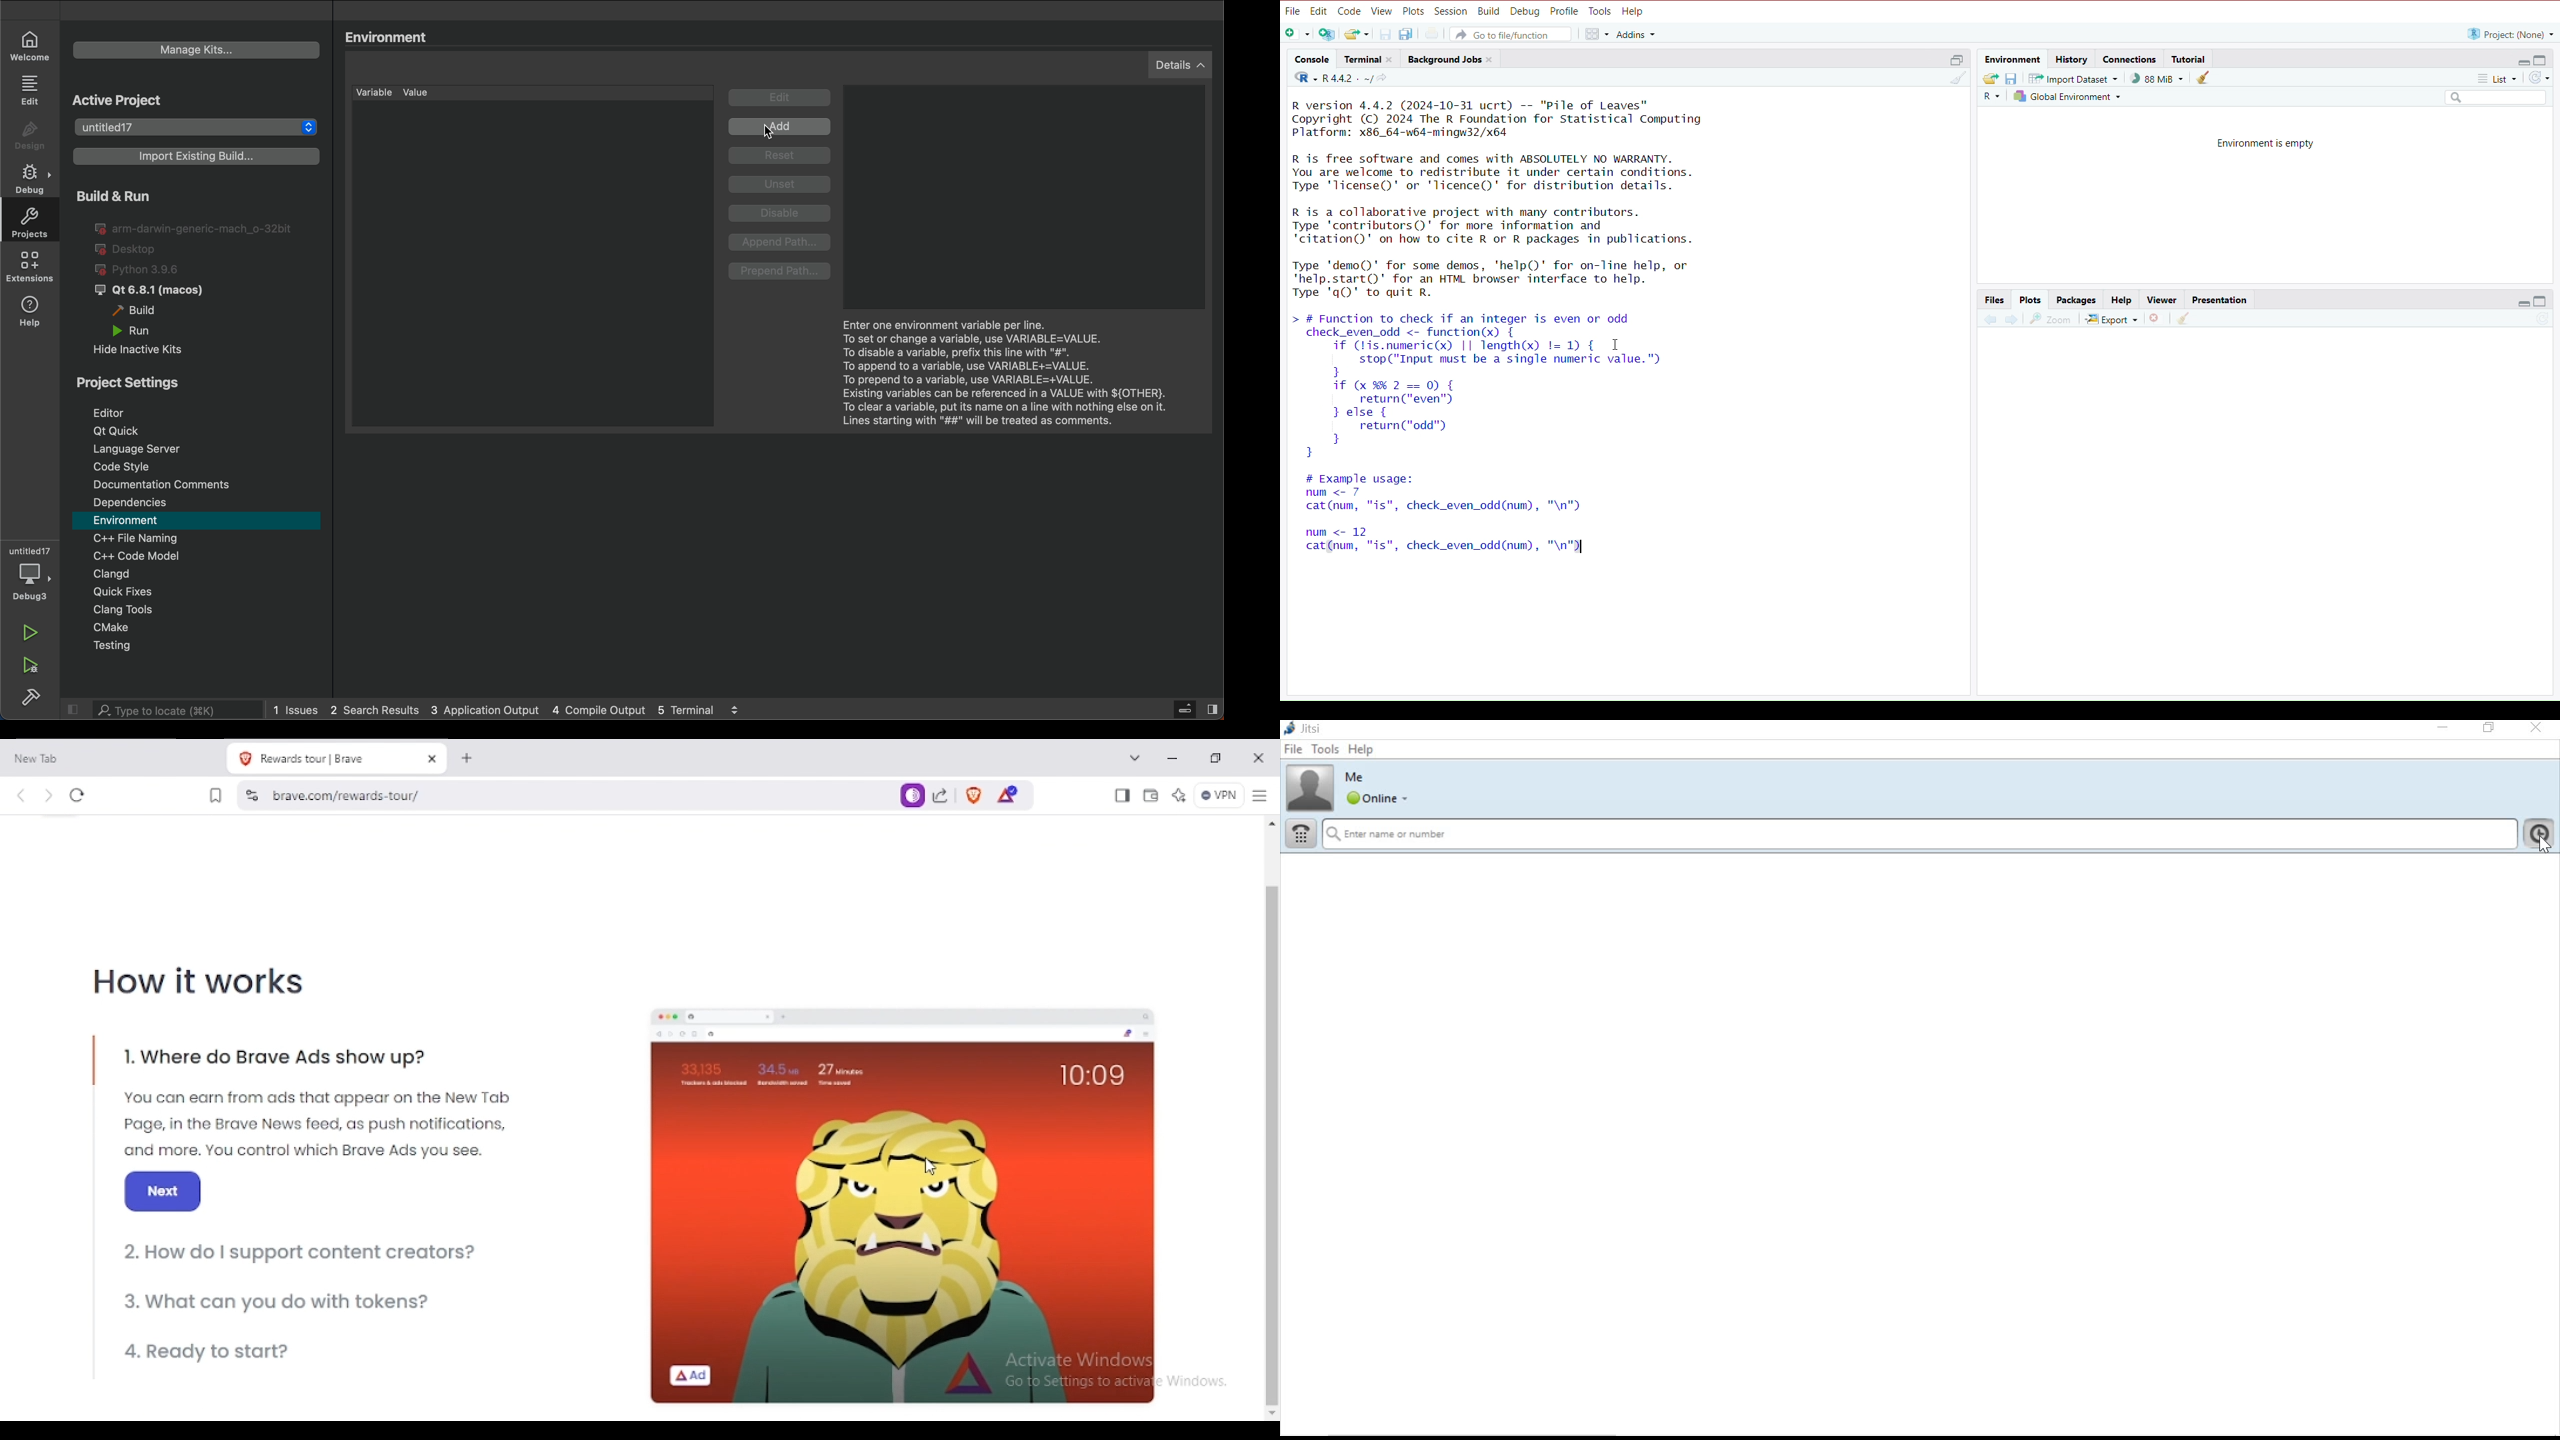 Image resolution: width=2576 pixels, height=1456 pixels. I want to click on 4 compile output, so click(598, 709).